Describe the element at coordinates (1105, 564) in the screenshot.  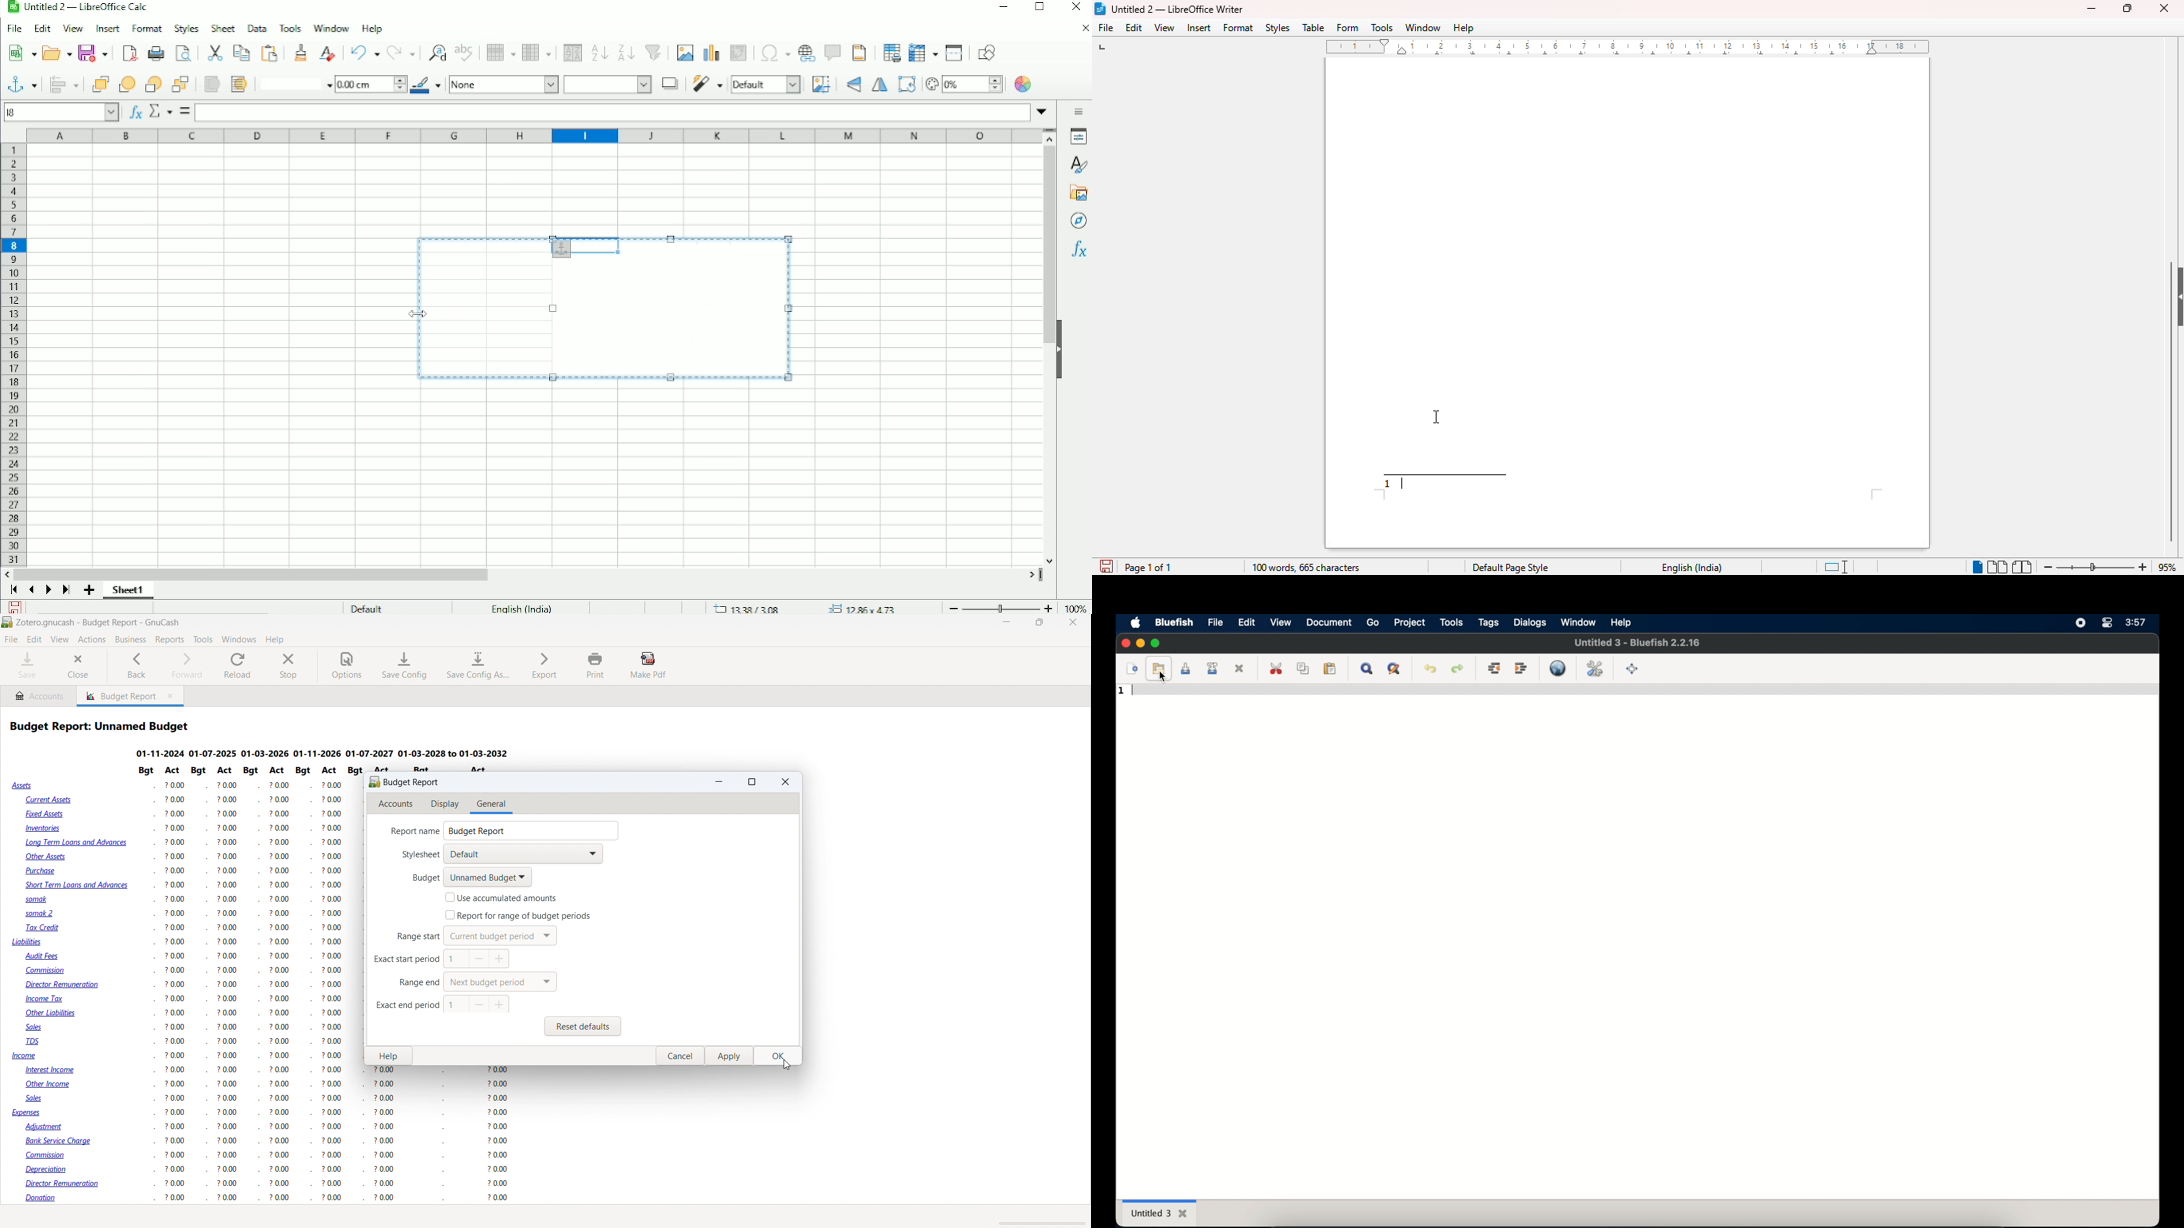
I see `Save document` at that location.